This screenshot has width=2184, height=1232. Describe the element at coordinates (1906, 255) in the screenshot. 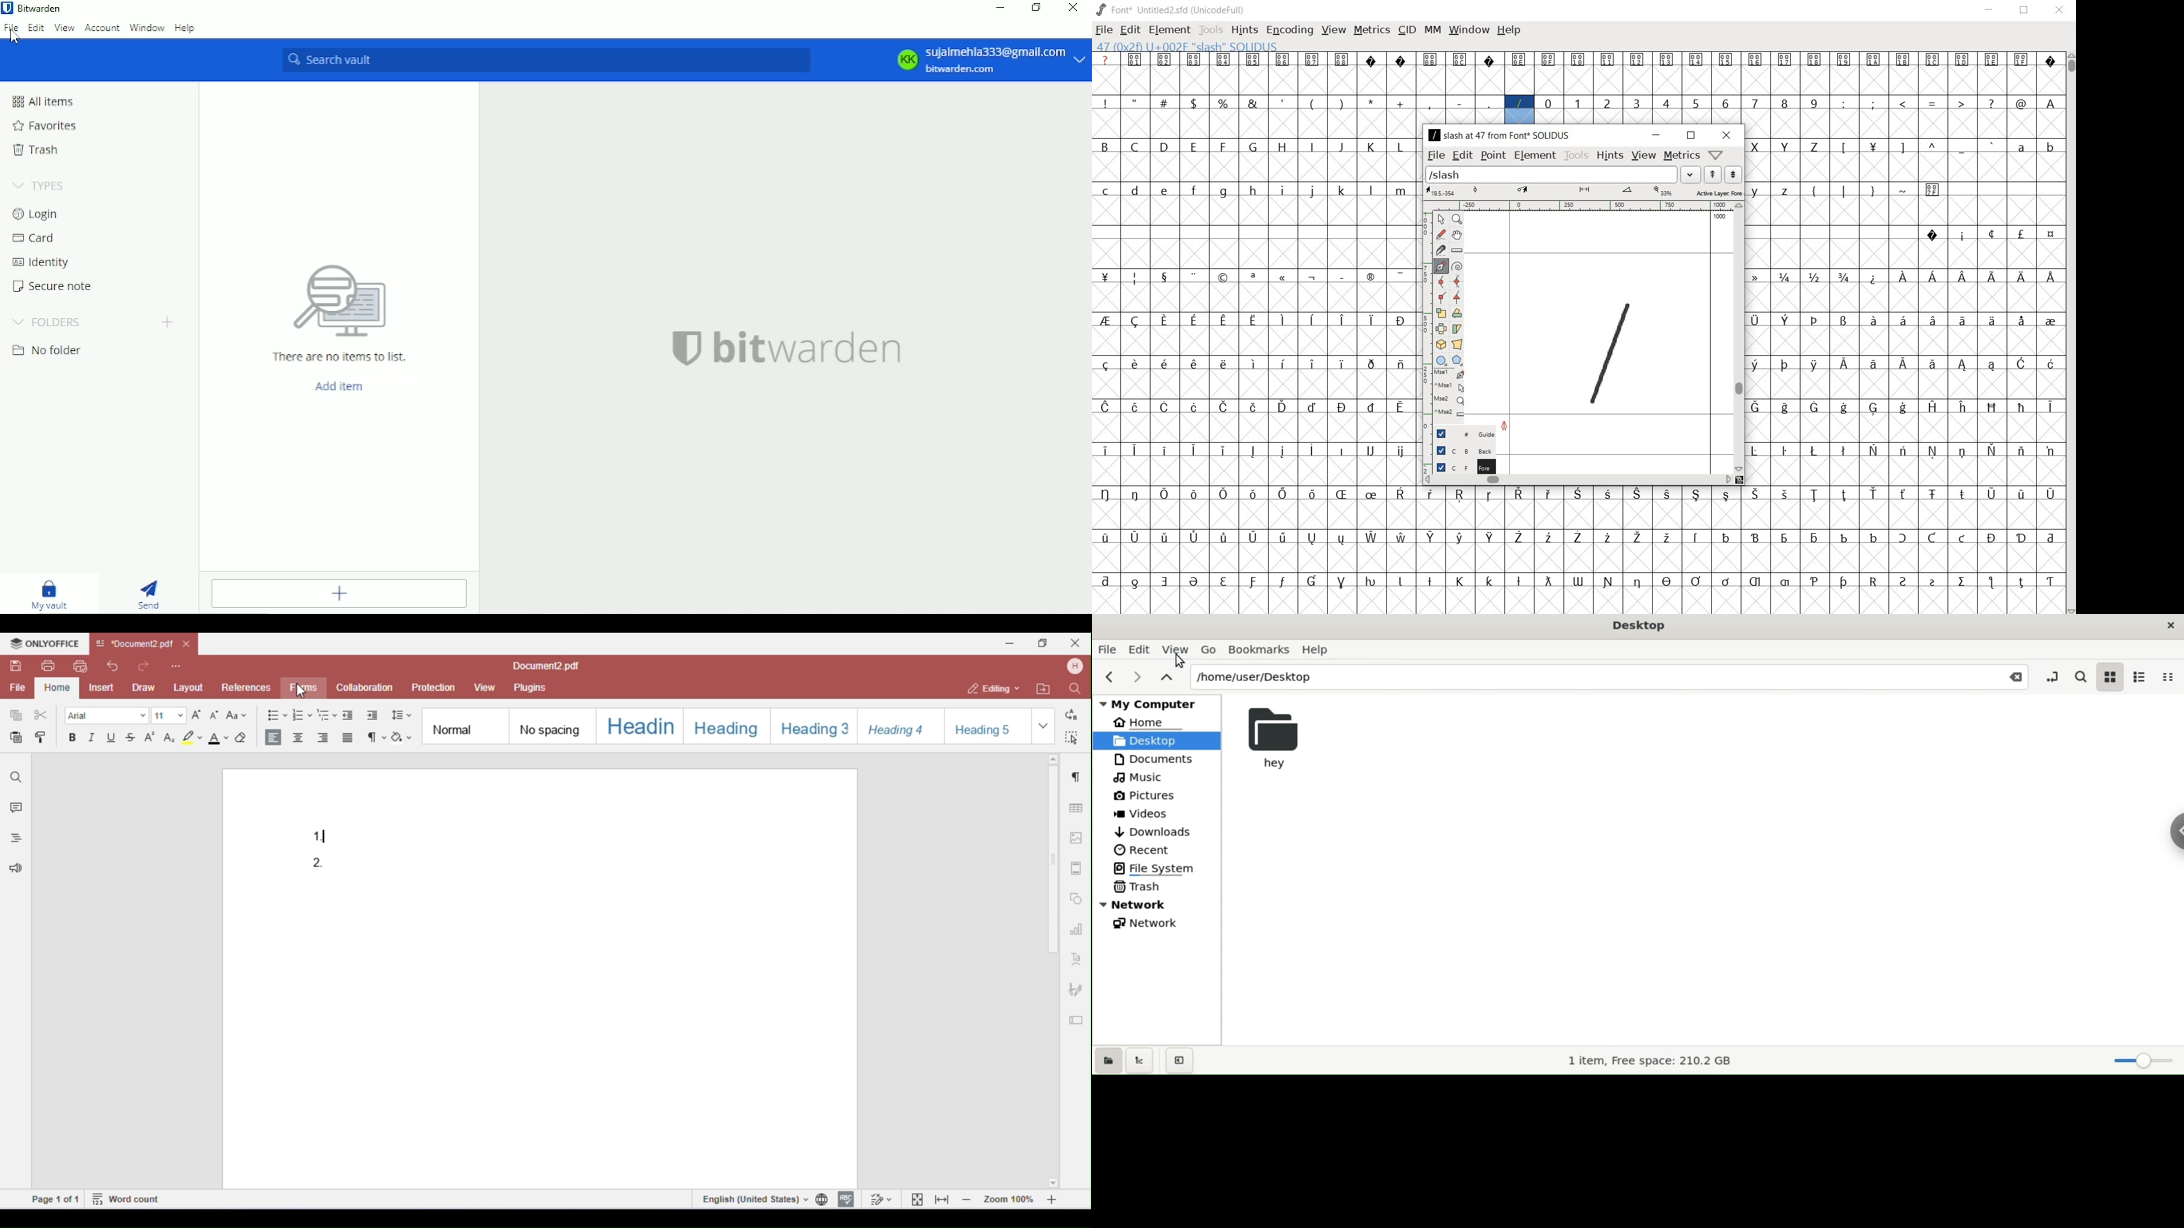

I see `empty cells` at that location.